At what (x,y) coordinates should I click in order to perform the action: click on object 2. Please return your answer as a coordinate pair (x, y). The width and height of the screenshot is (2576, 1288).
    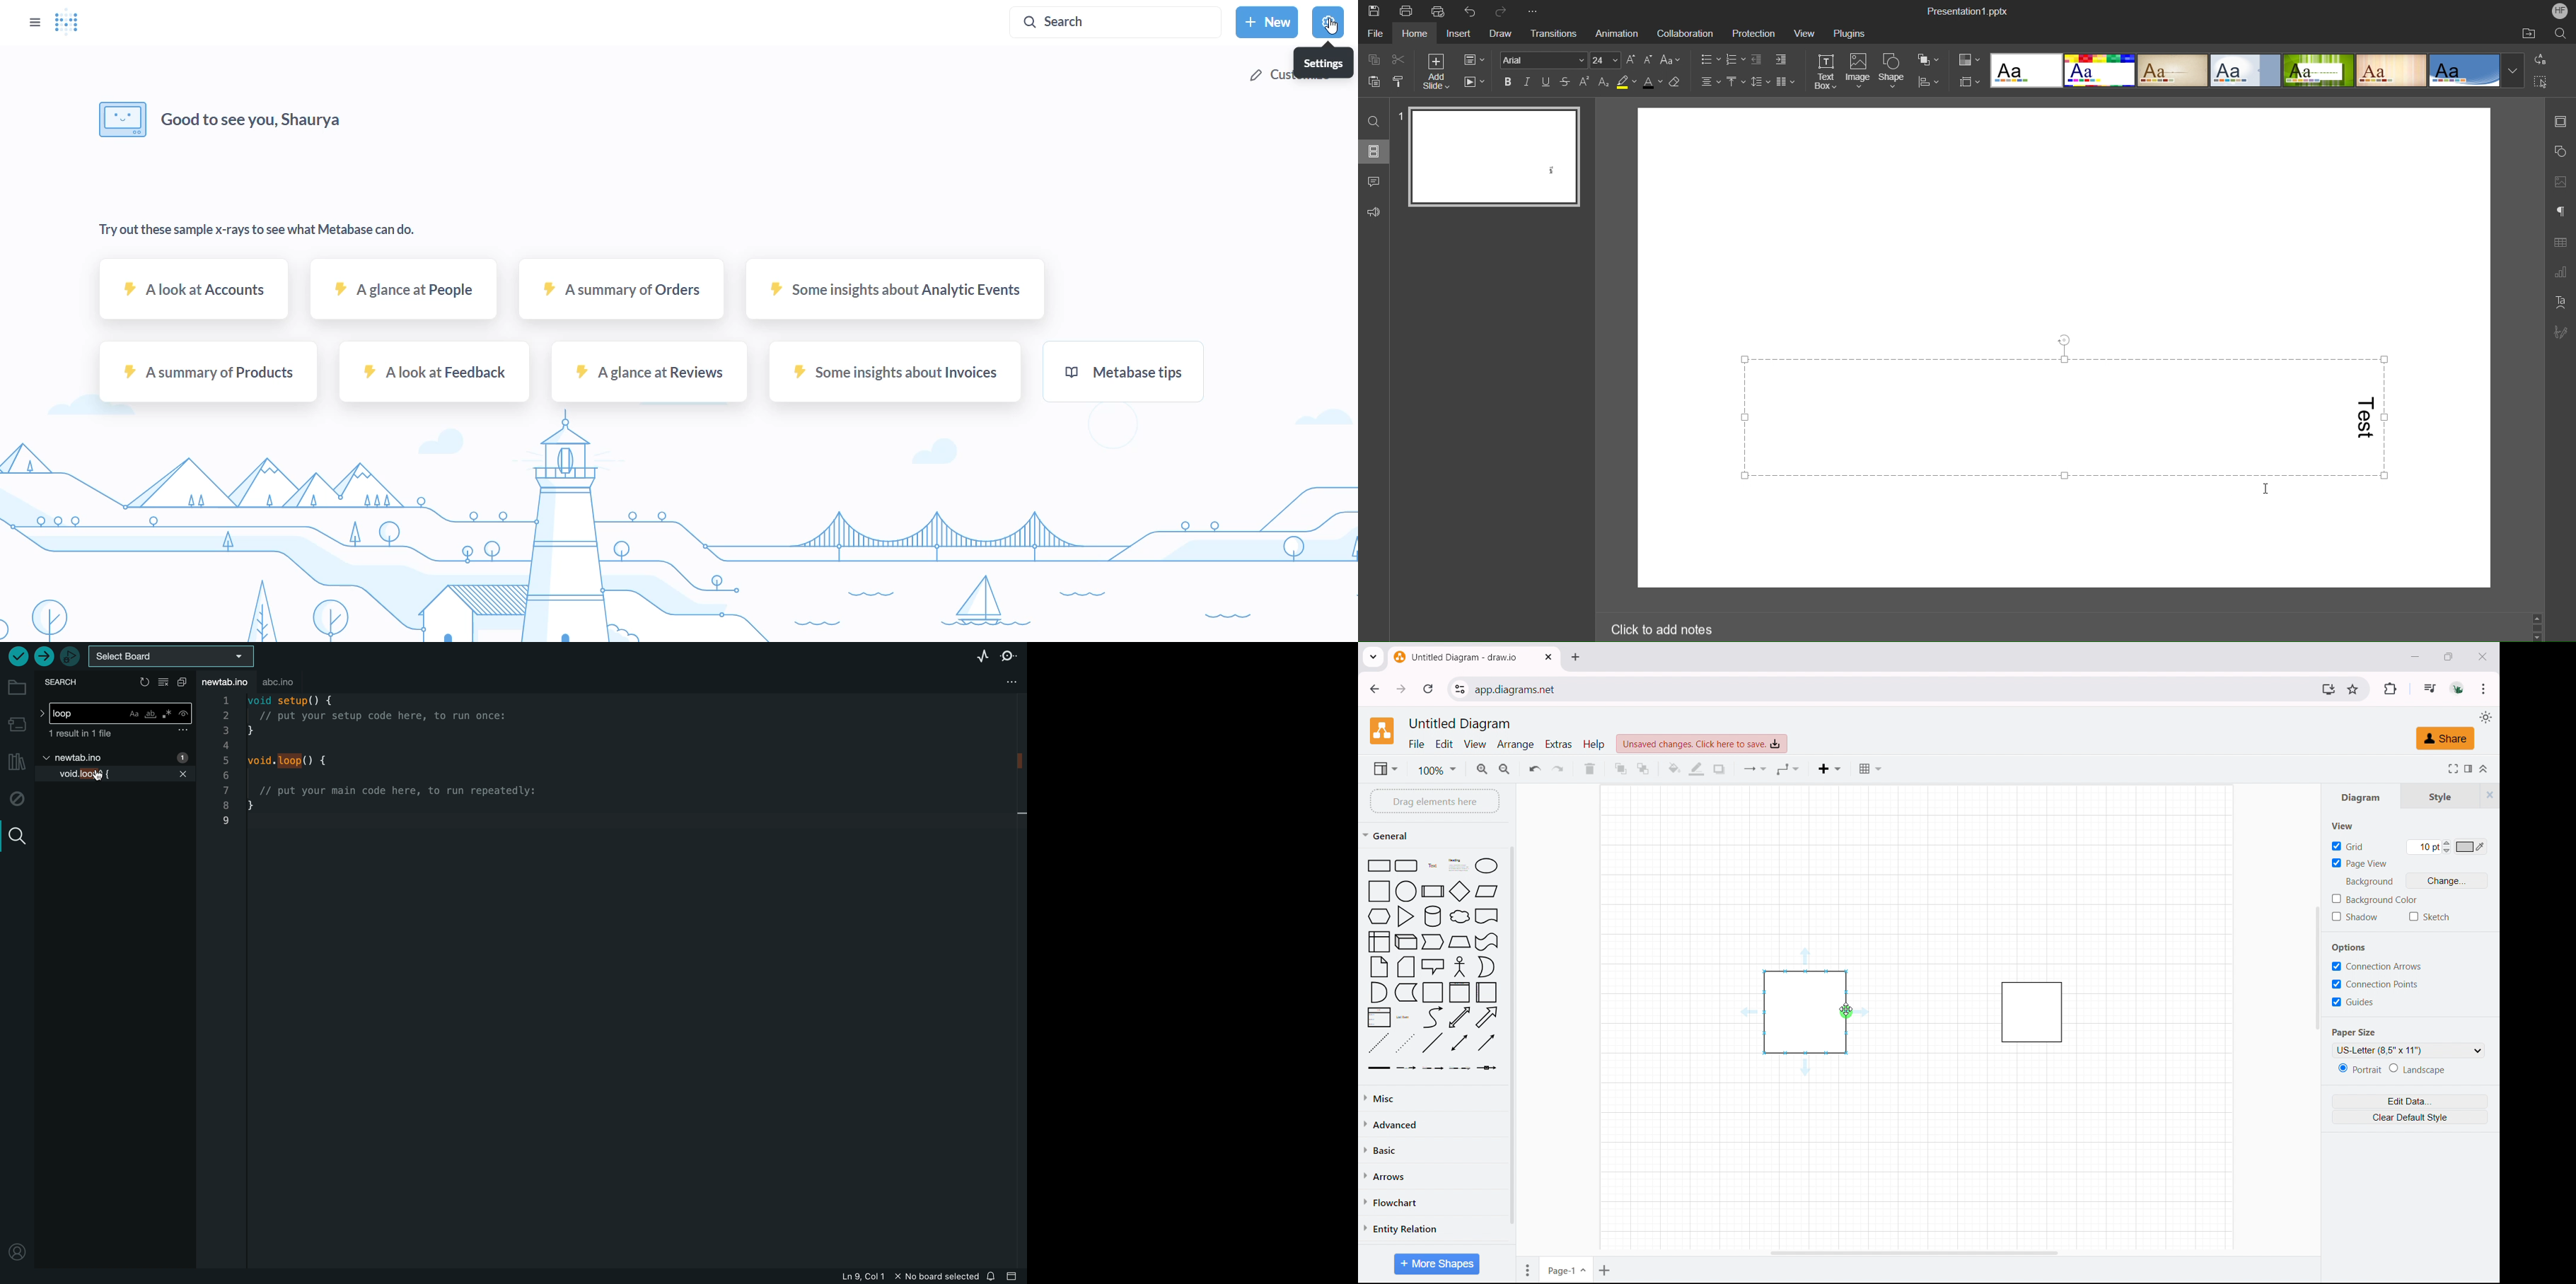
    Looking at the image, I should click on (2032, 1013).